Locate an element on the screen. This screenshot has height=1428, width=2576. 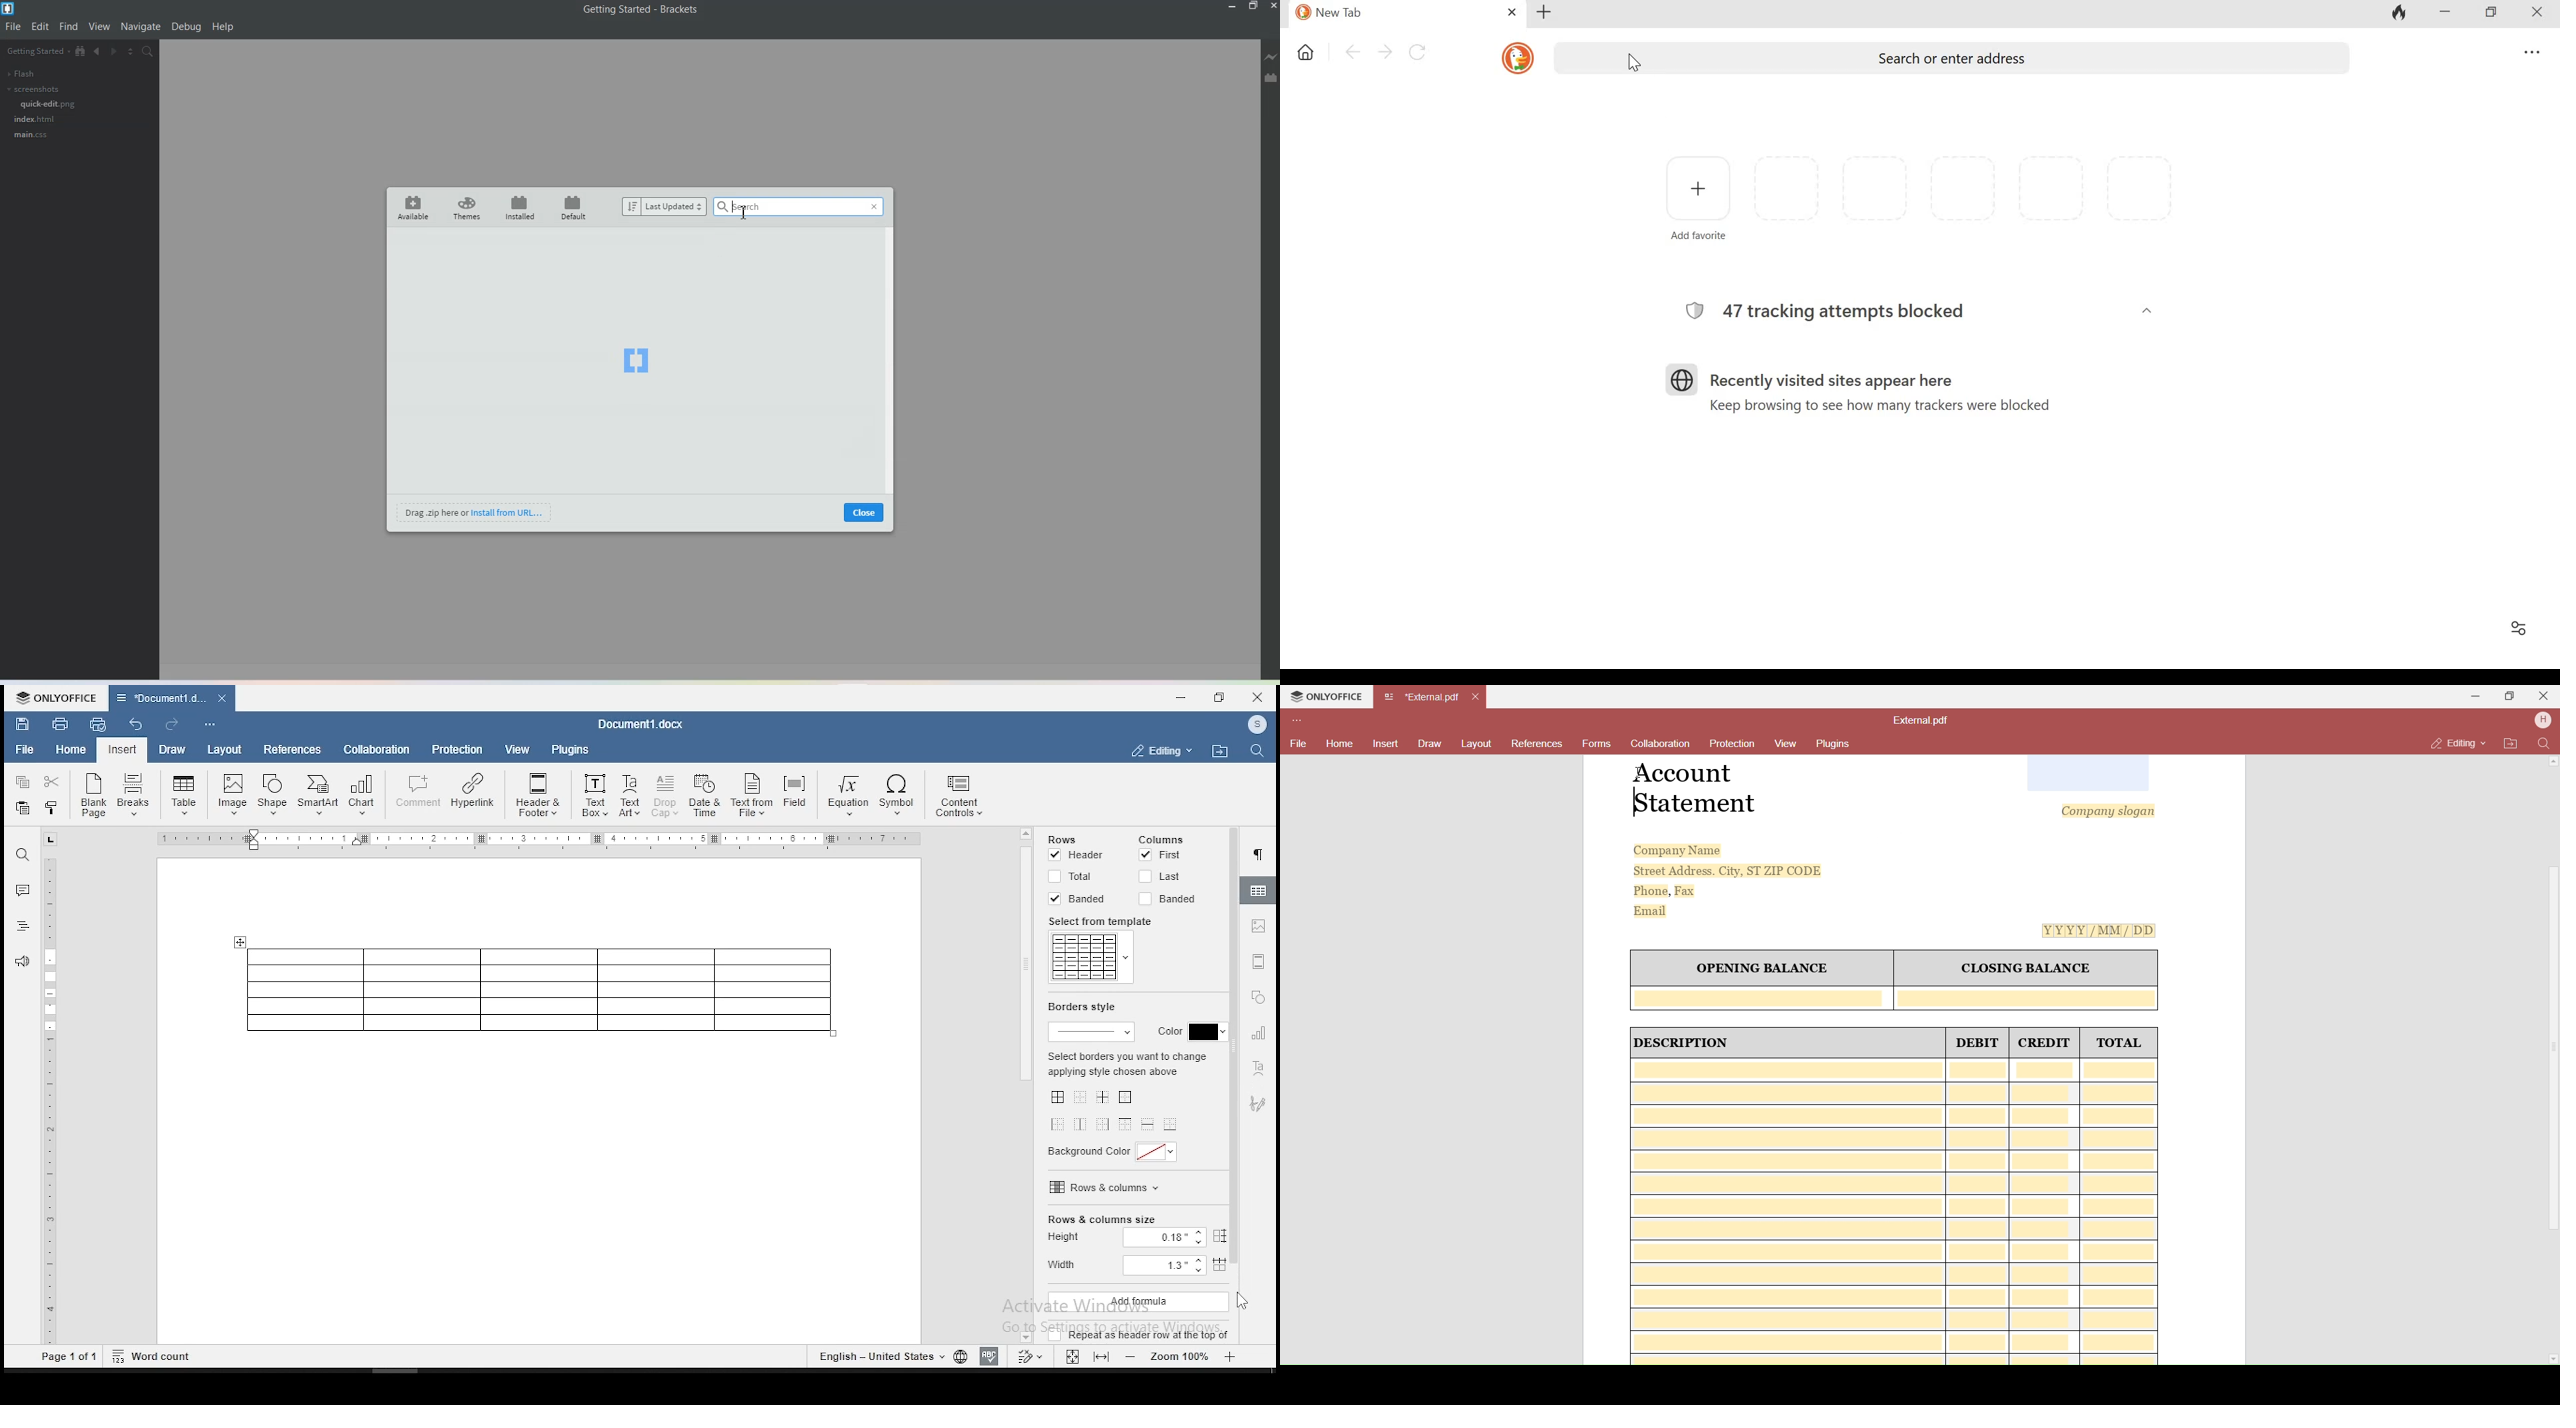
find is located at coordinates (23, 853).